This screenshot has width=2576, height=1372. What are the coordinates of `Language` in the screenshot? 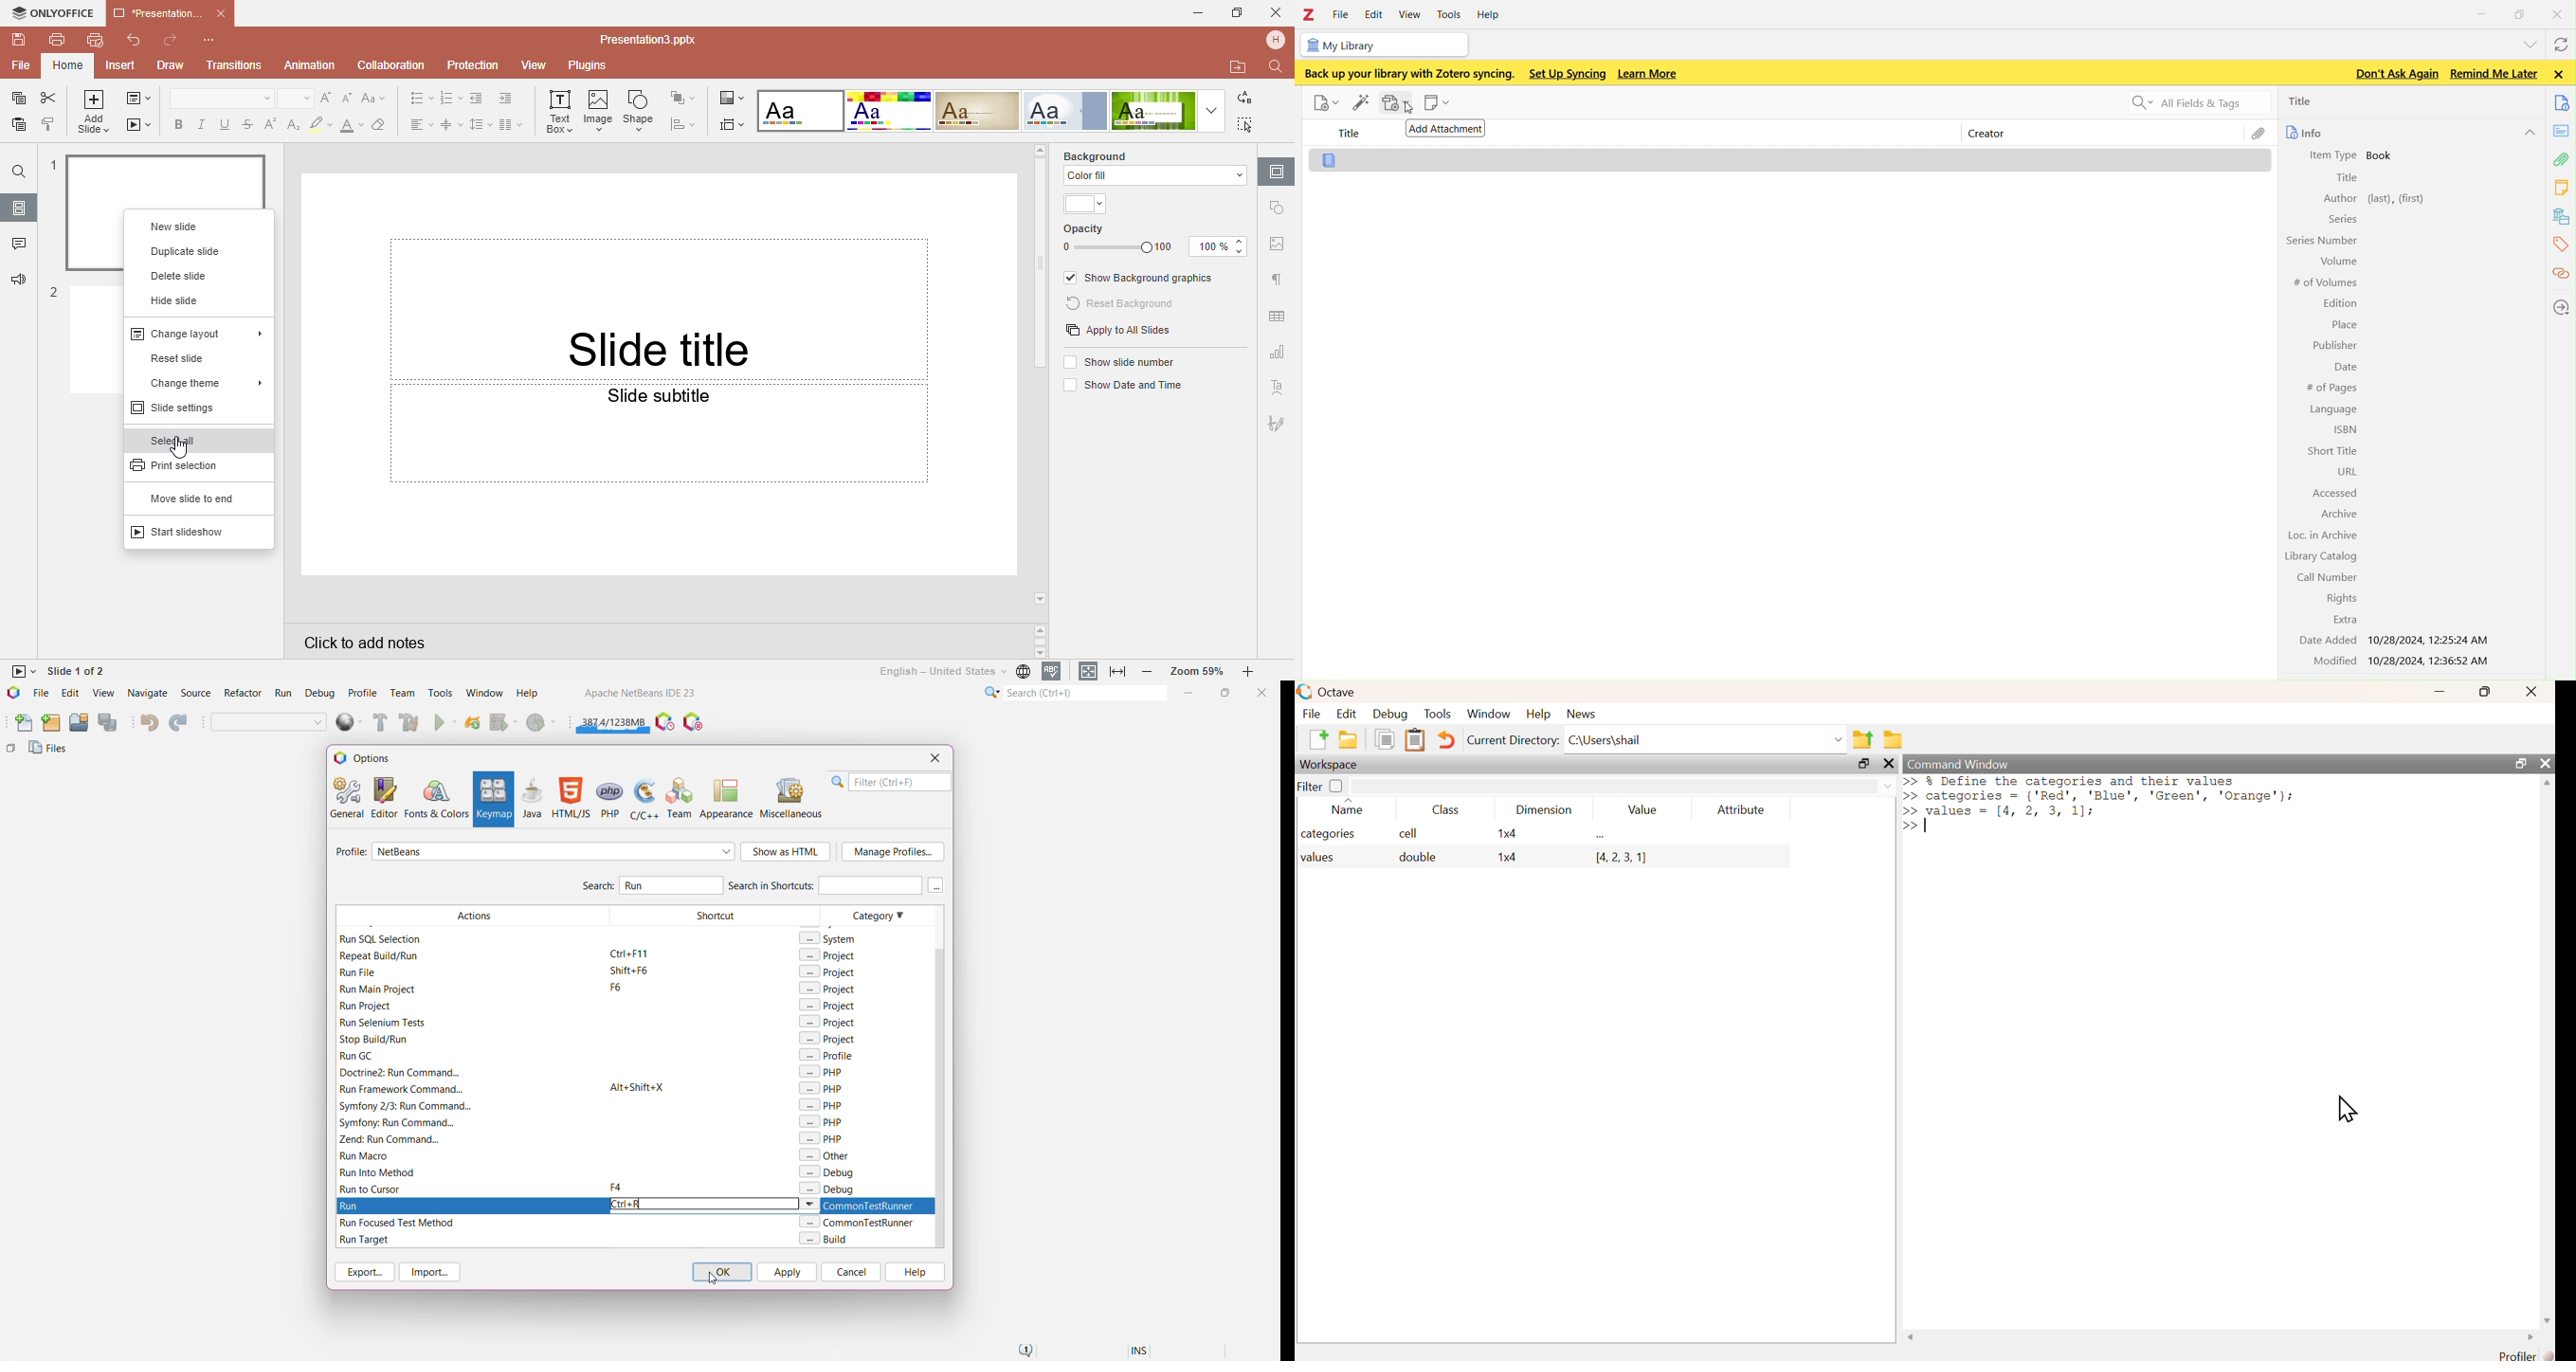 It's located at (2334, 409).